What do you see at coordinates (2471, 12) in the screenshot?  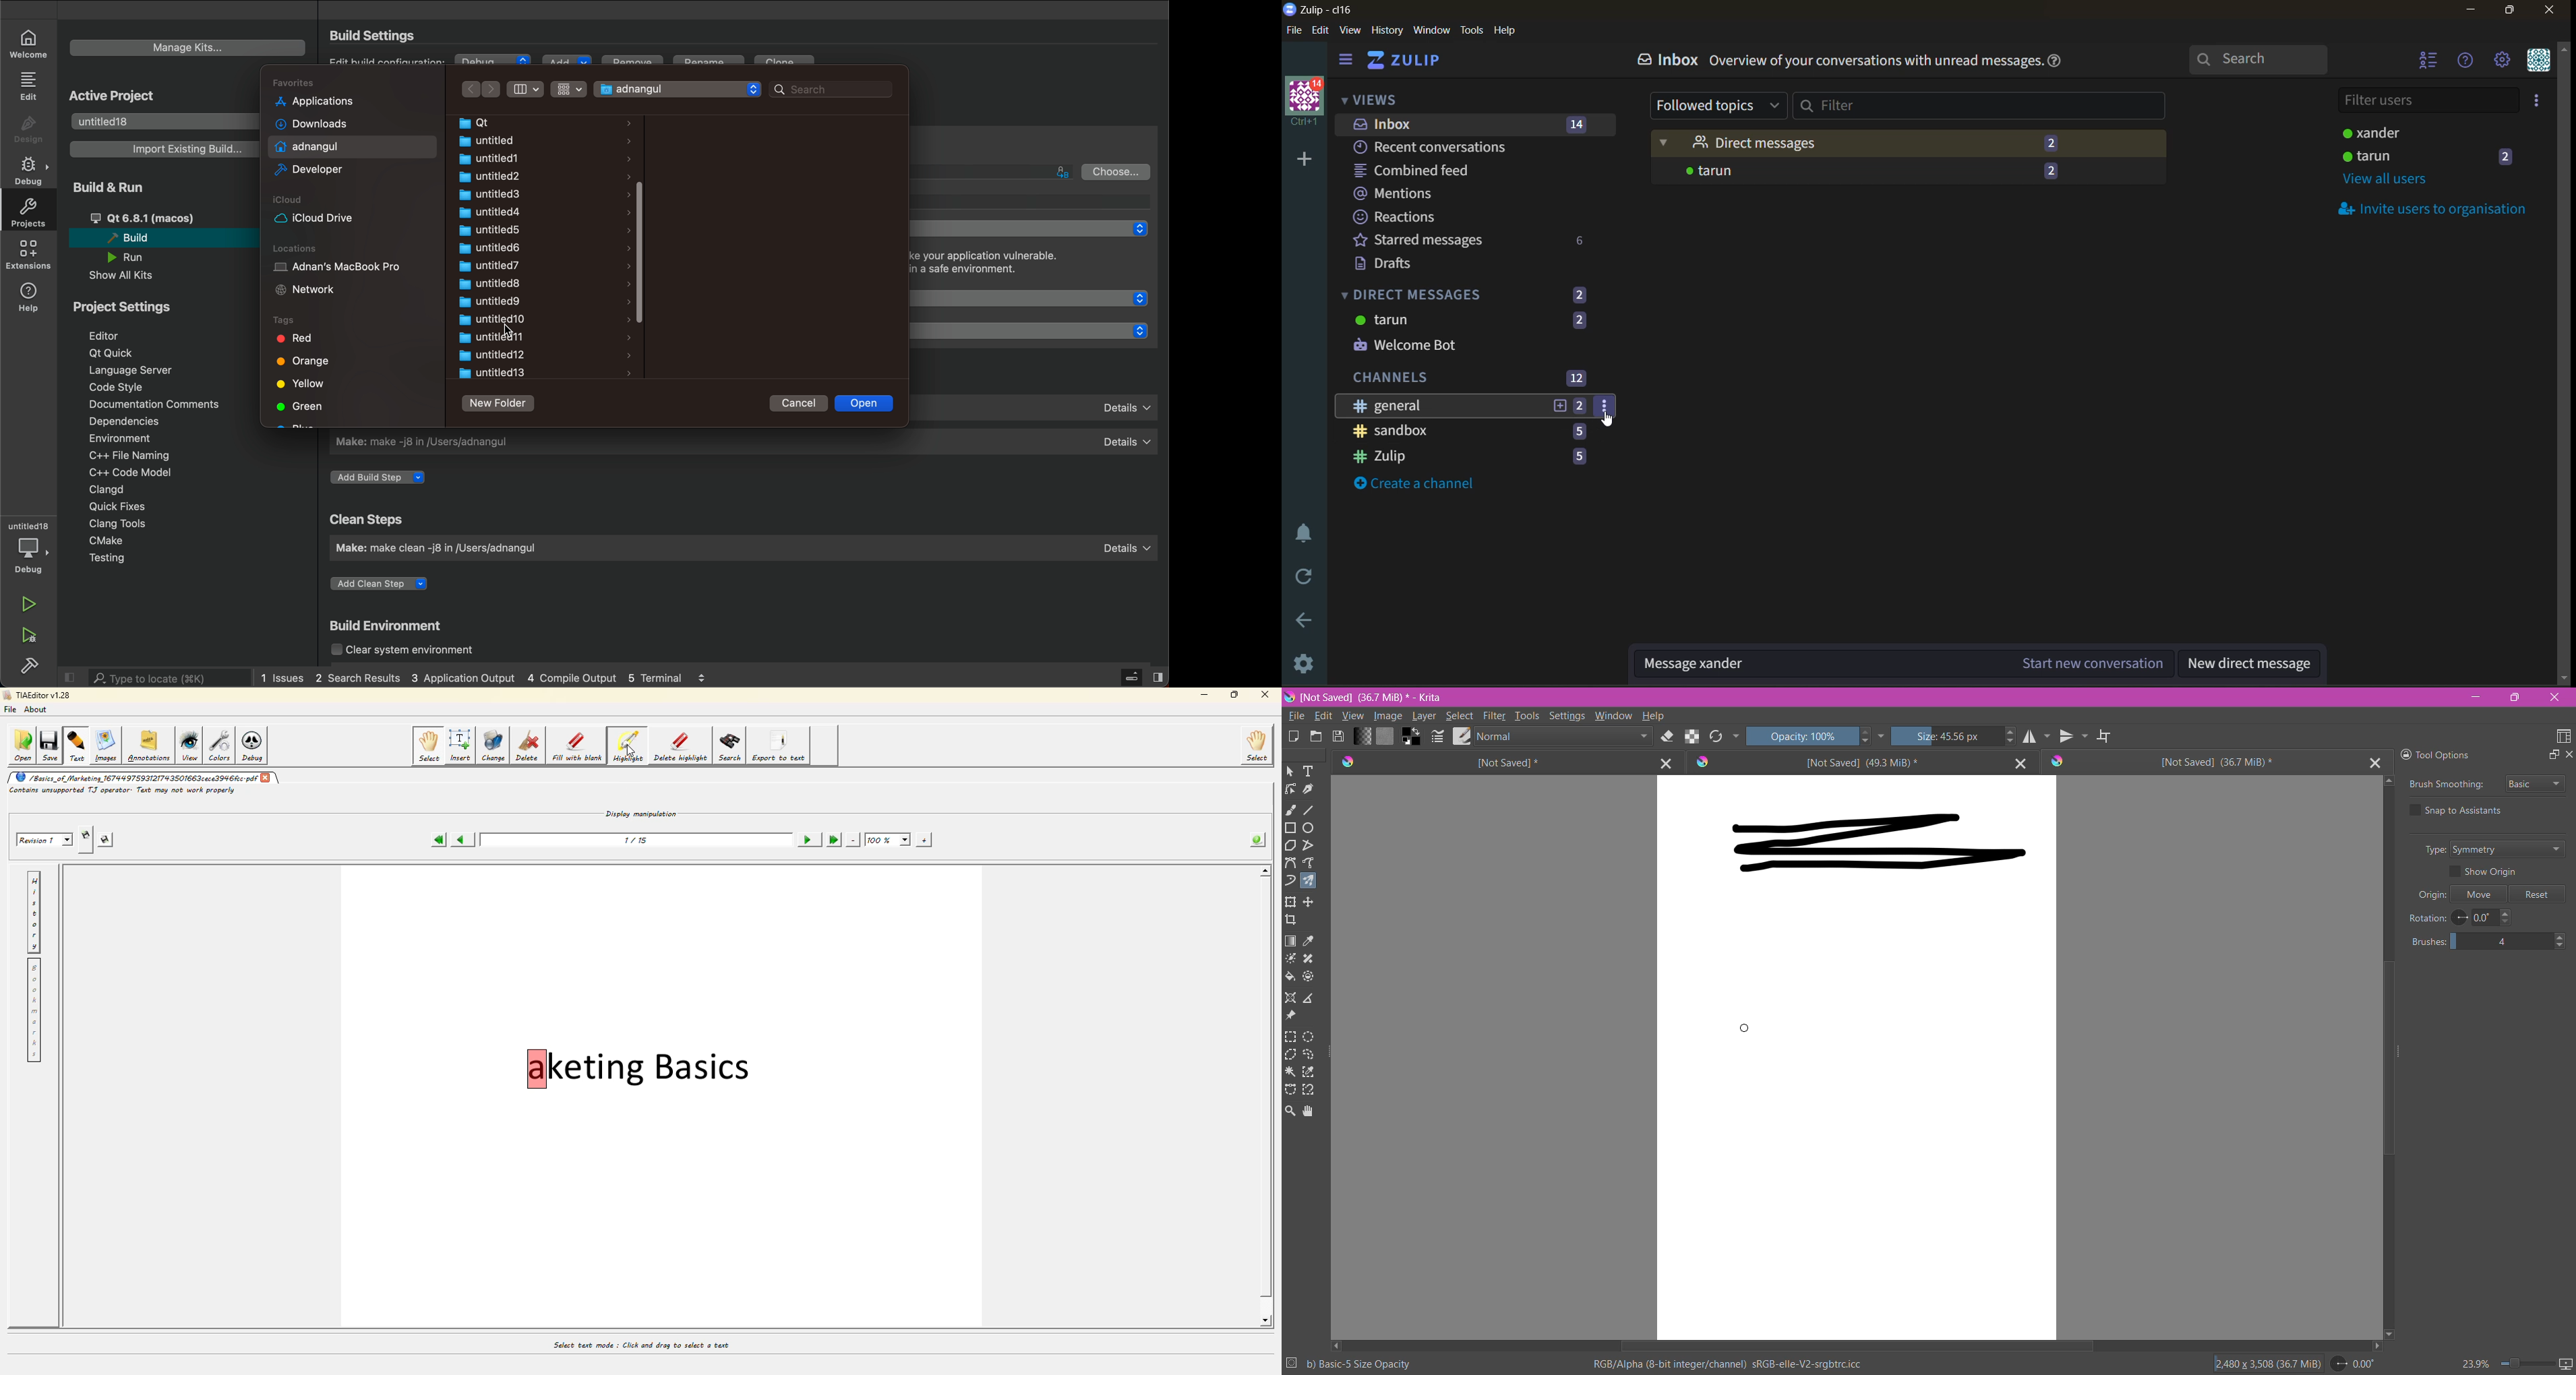 I see `minimize` at bounding box center [2471, 12].